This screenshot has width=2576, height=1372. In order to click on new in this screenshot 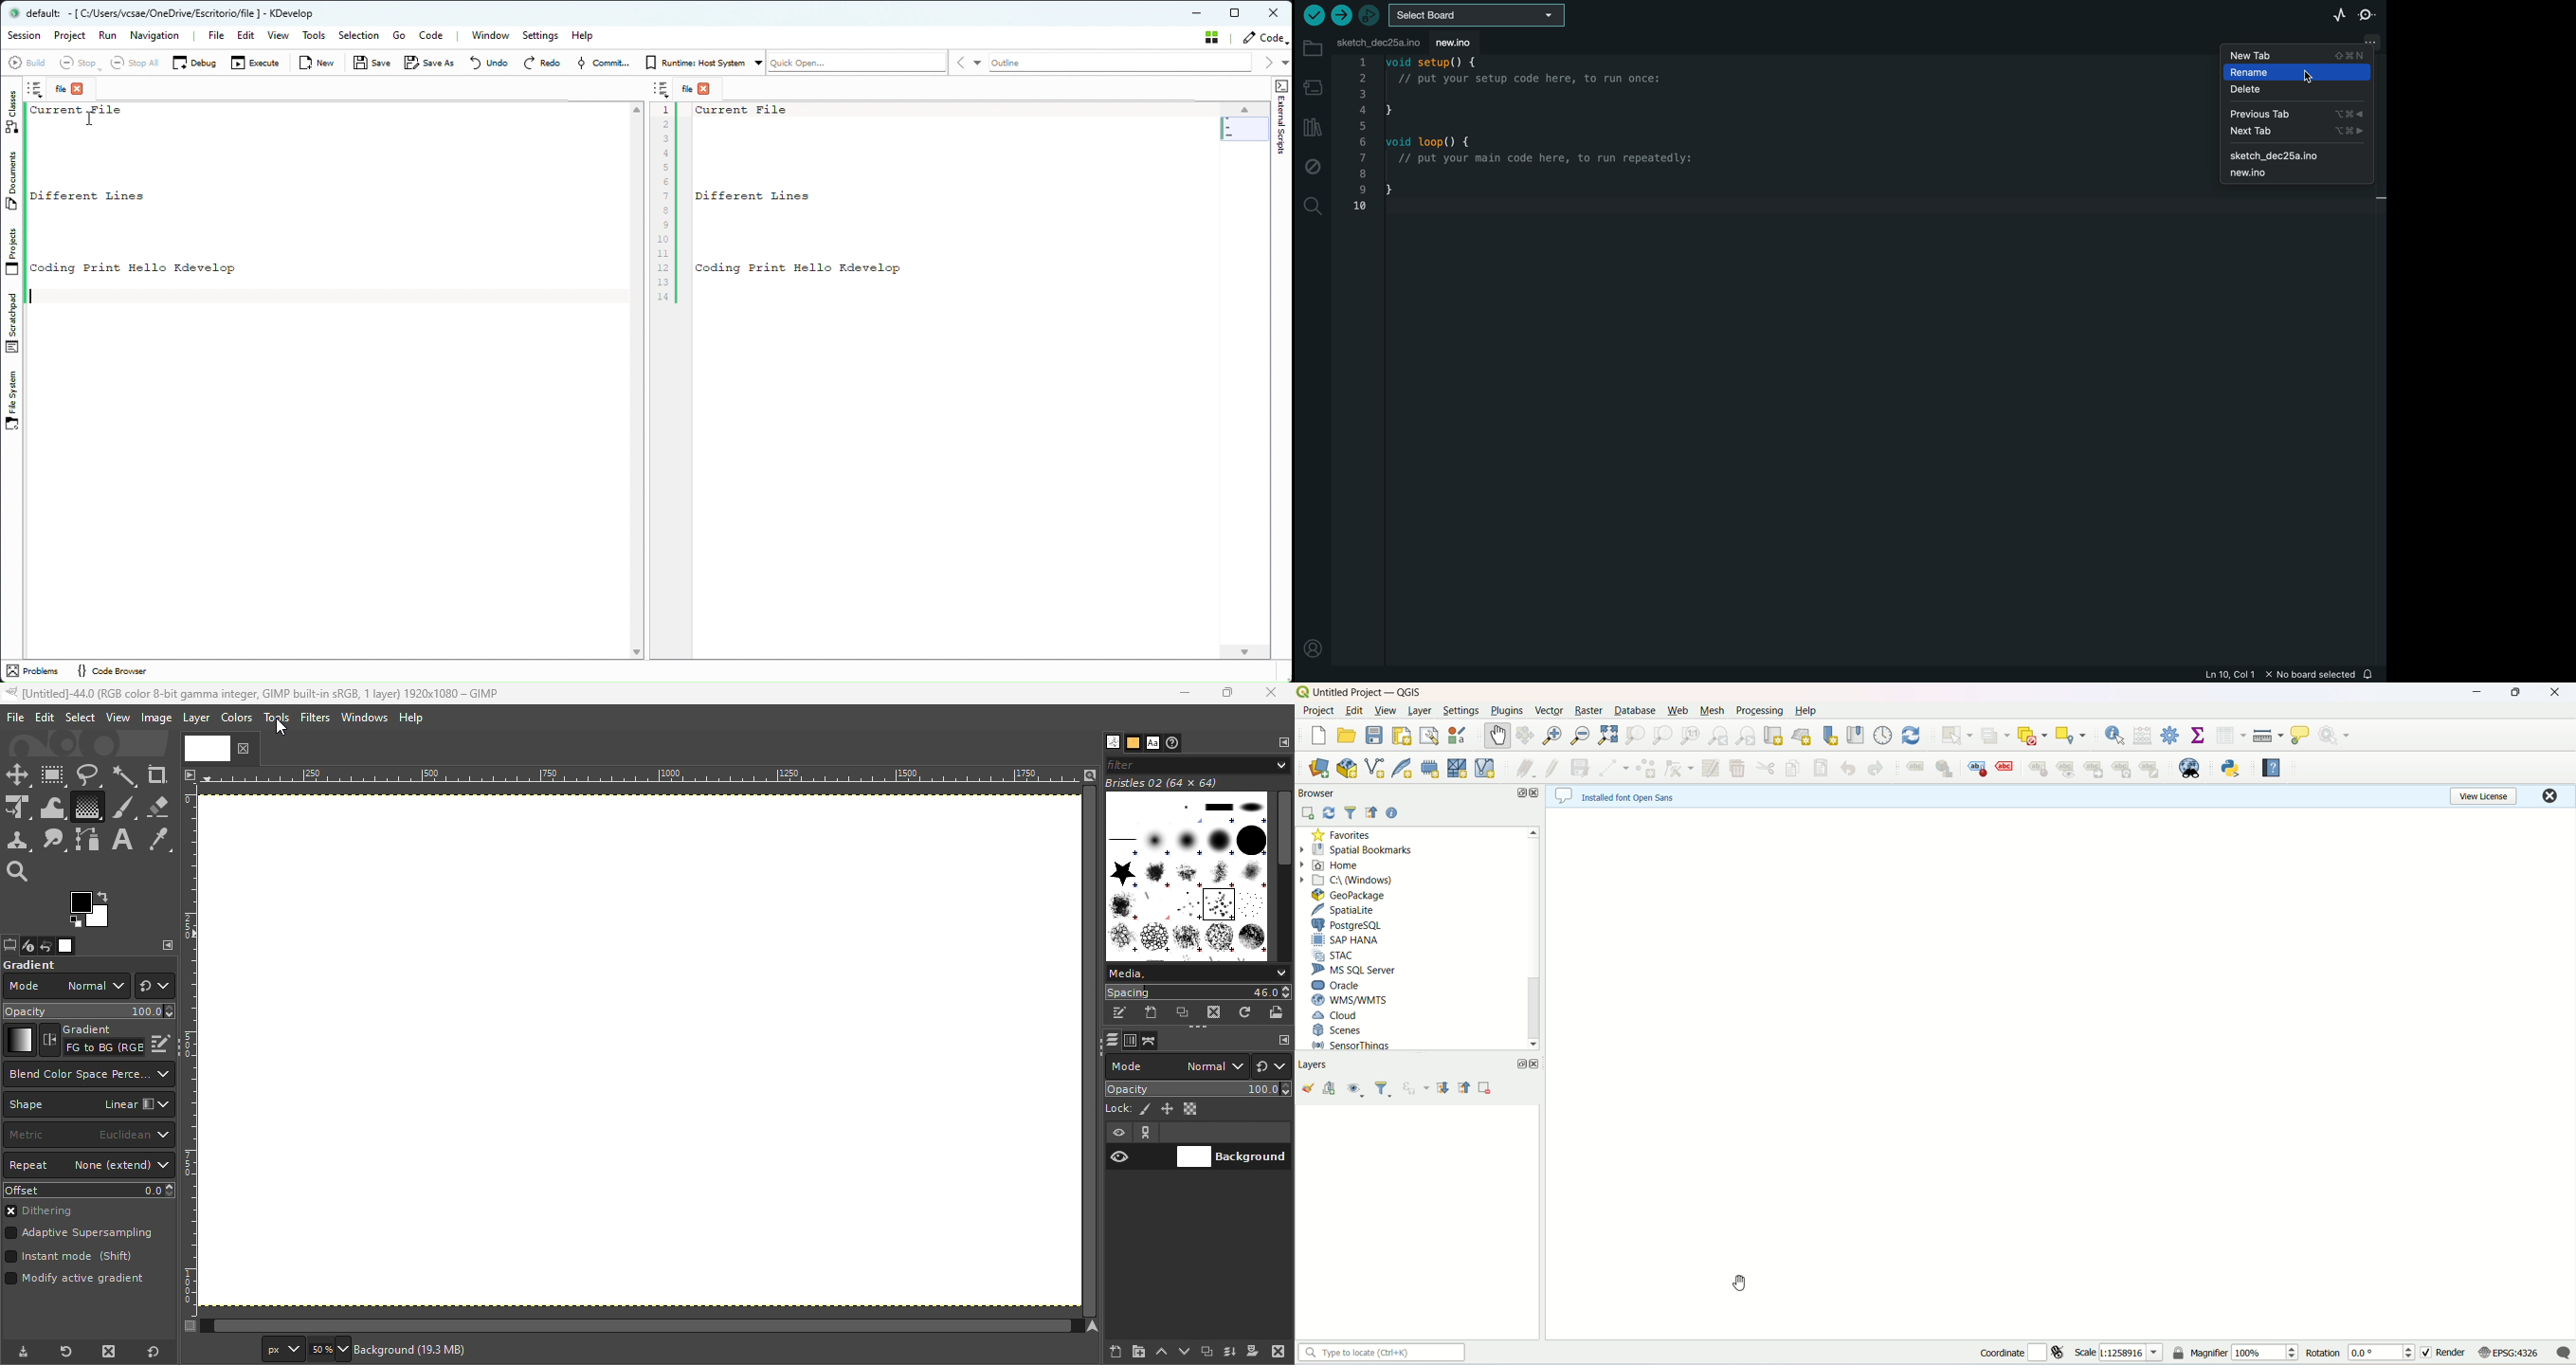, I will do `click(1317, 737)`.